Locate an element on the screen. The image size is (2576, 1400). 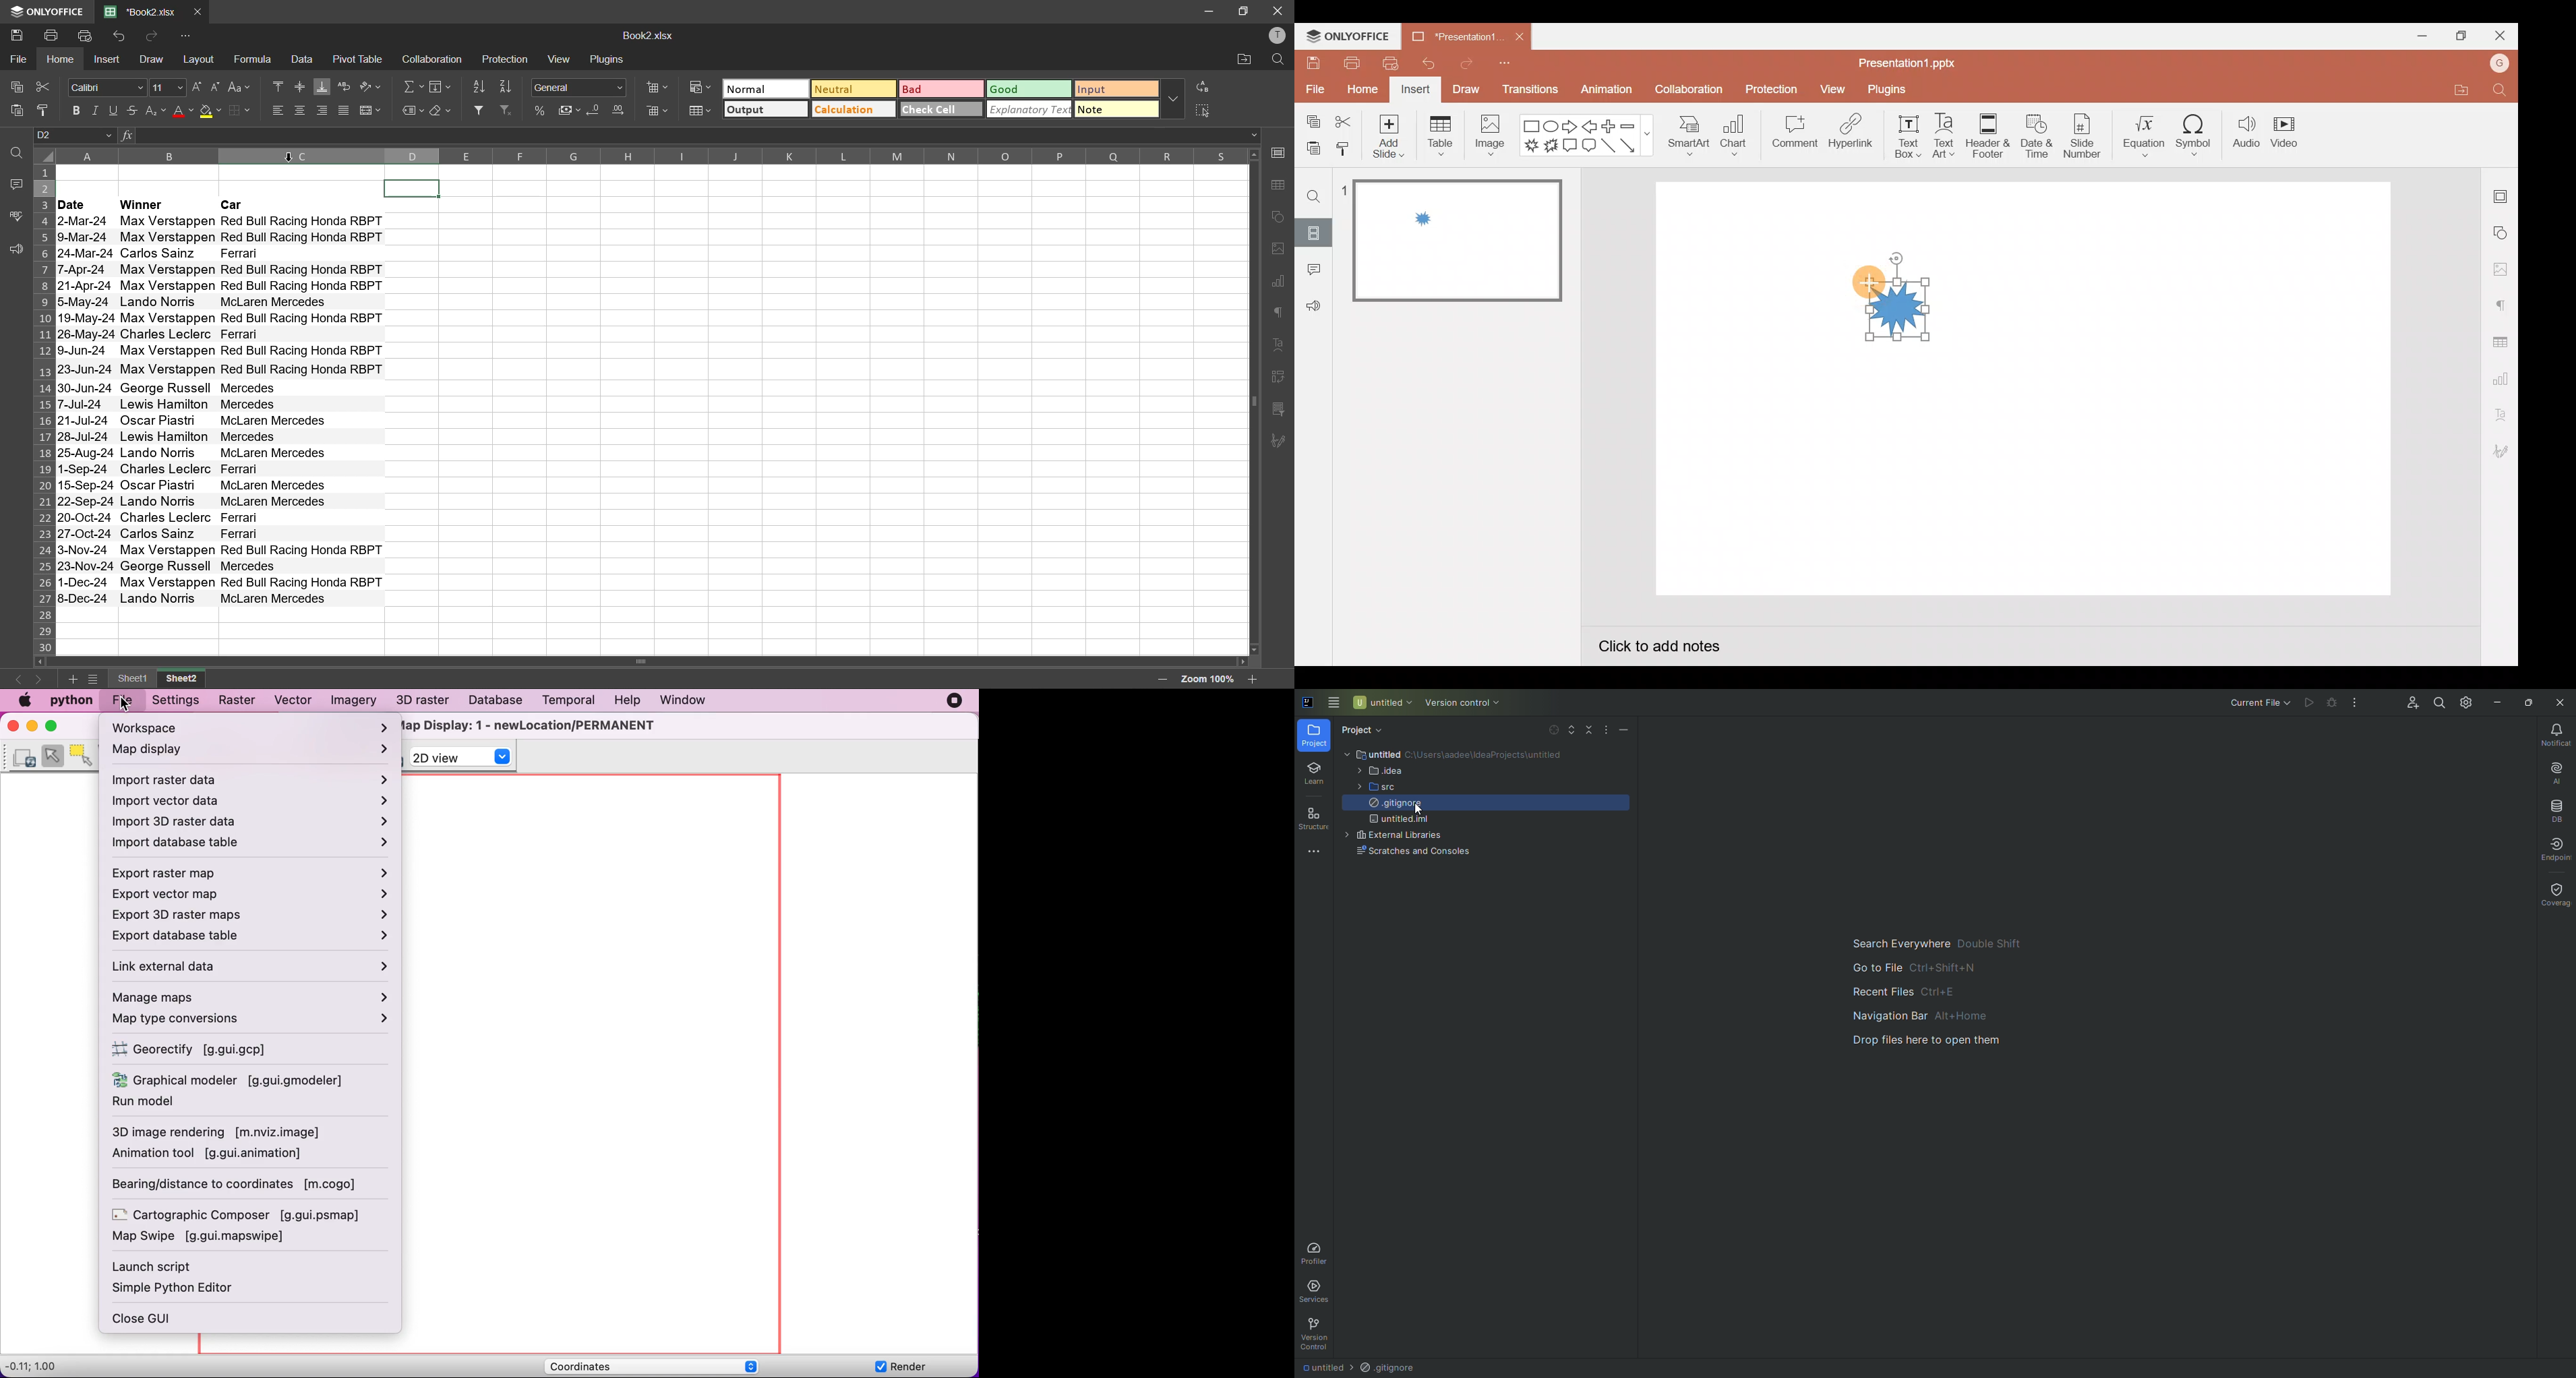
Minimize is located at coordinates (2421, 36).